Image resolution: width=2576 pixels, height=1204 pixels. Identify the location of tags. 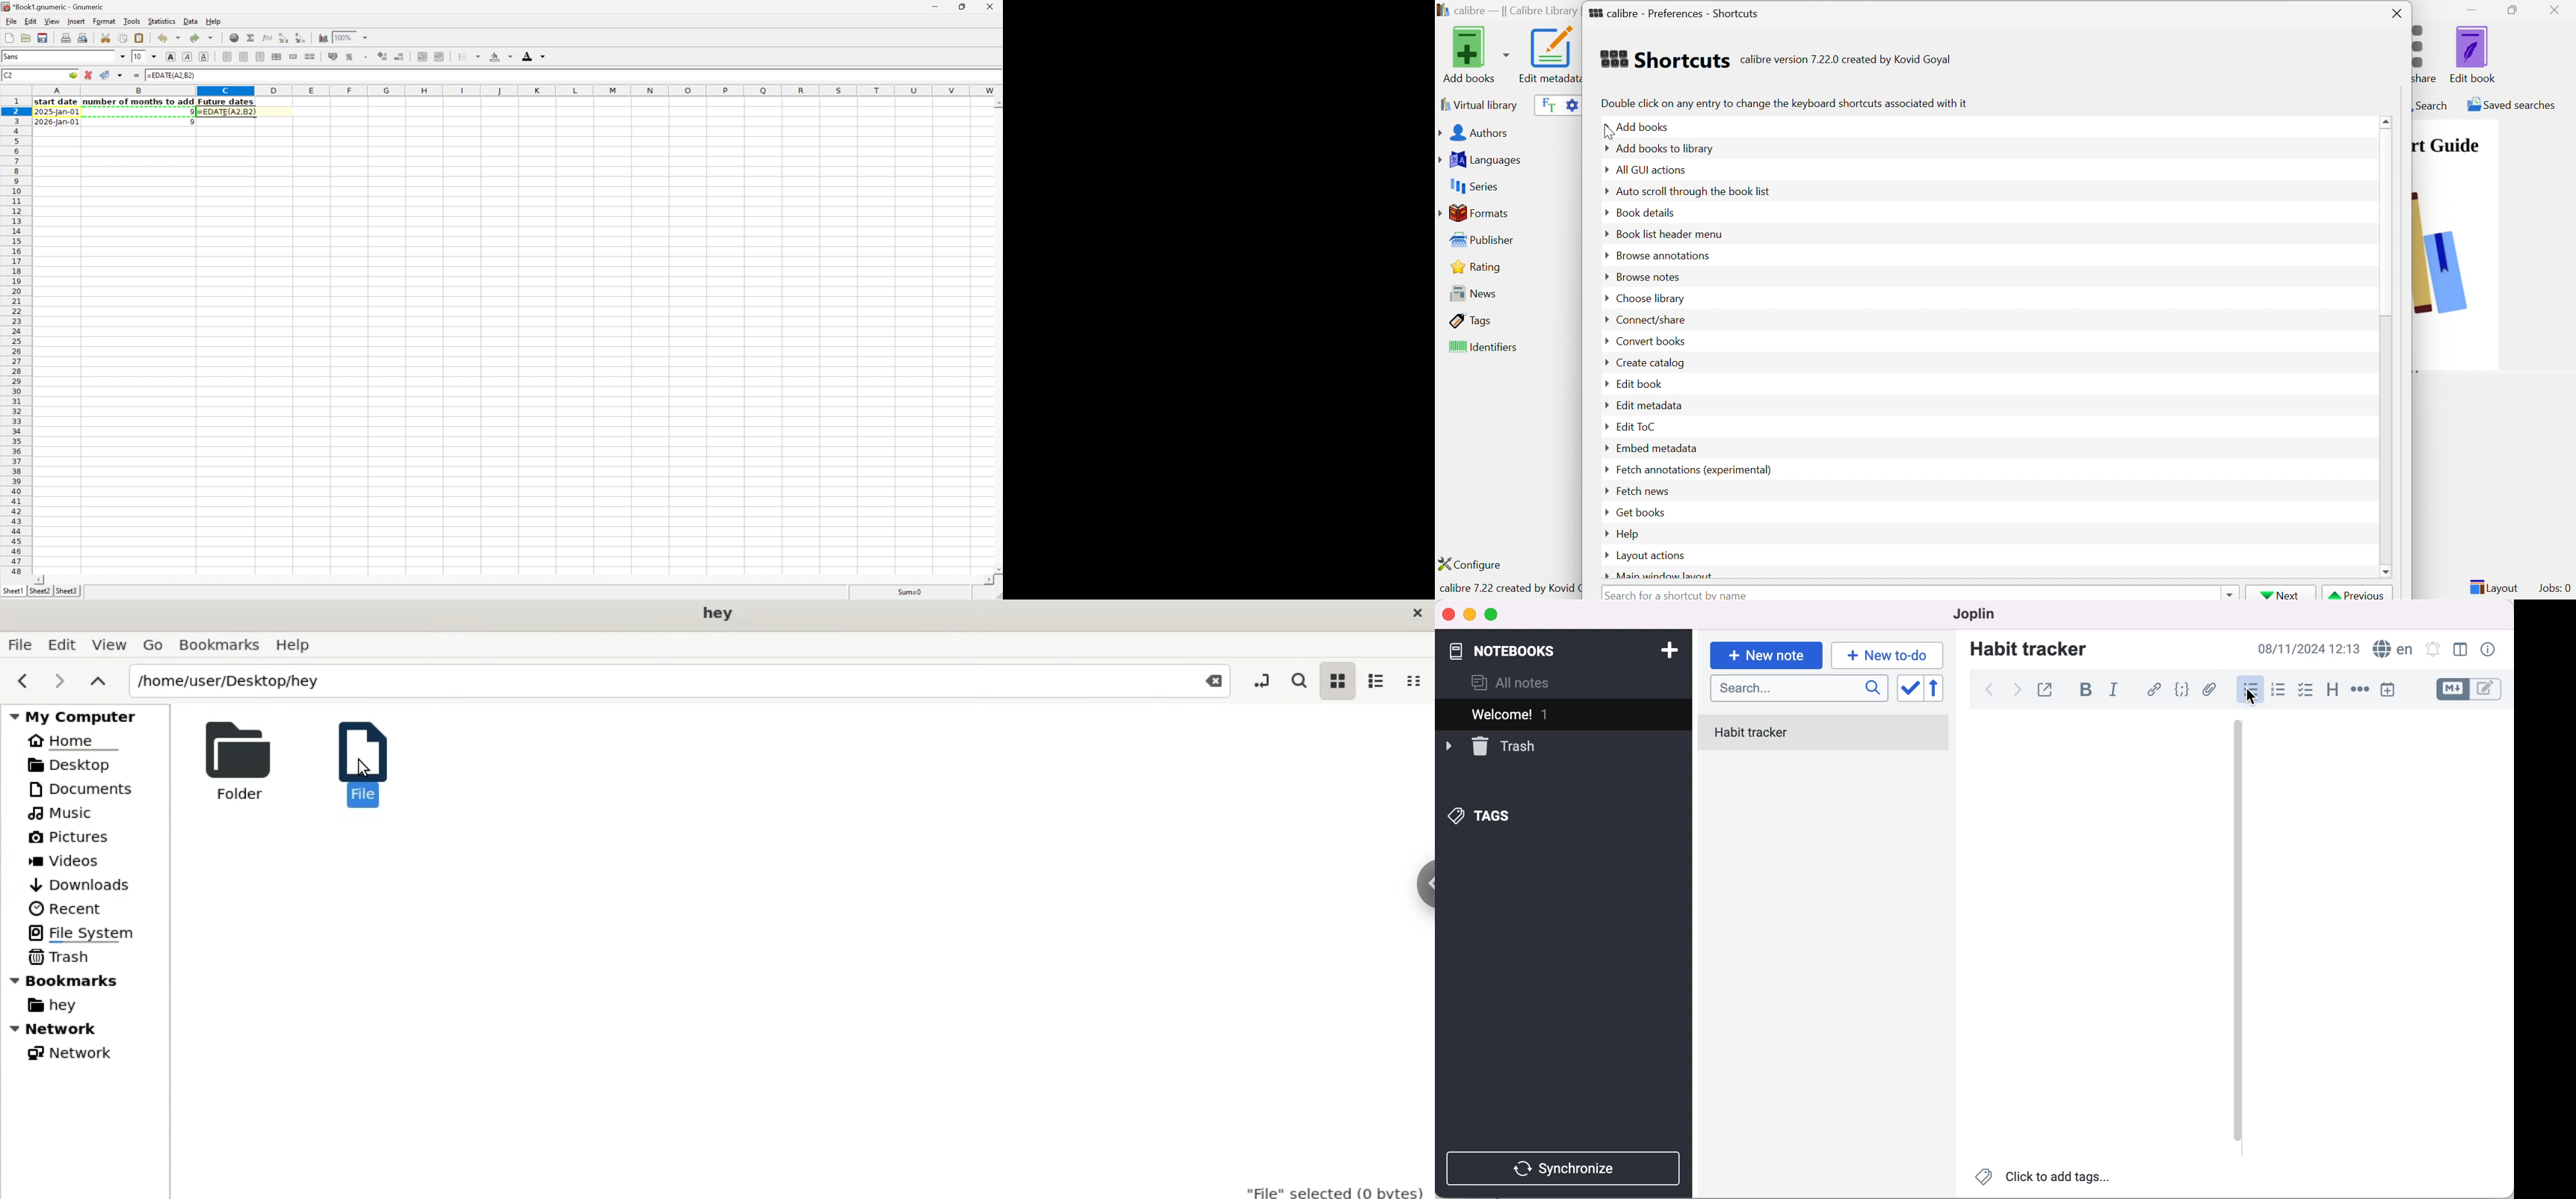
(1481, 817).